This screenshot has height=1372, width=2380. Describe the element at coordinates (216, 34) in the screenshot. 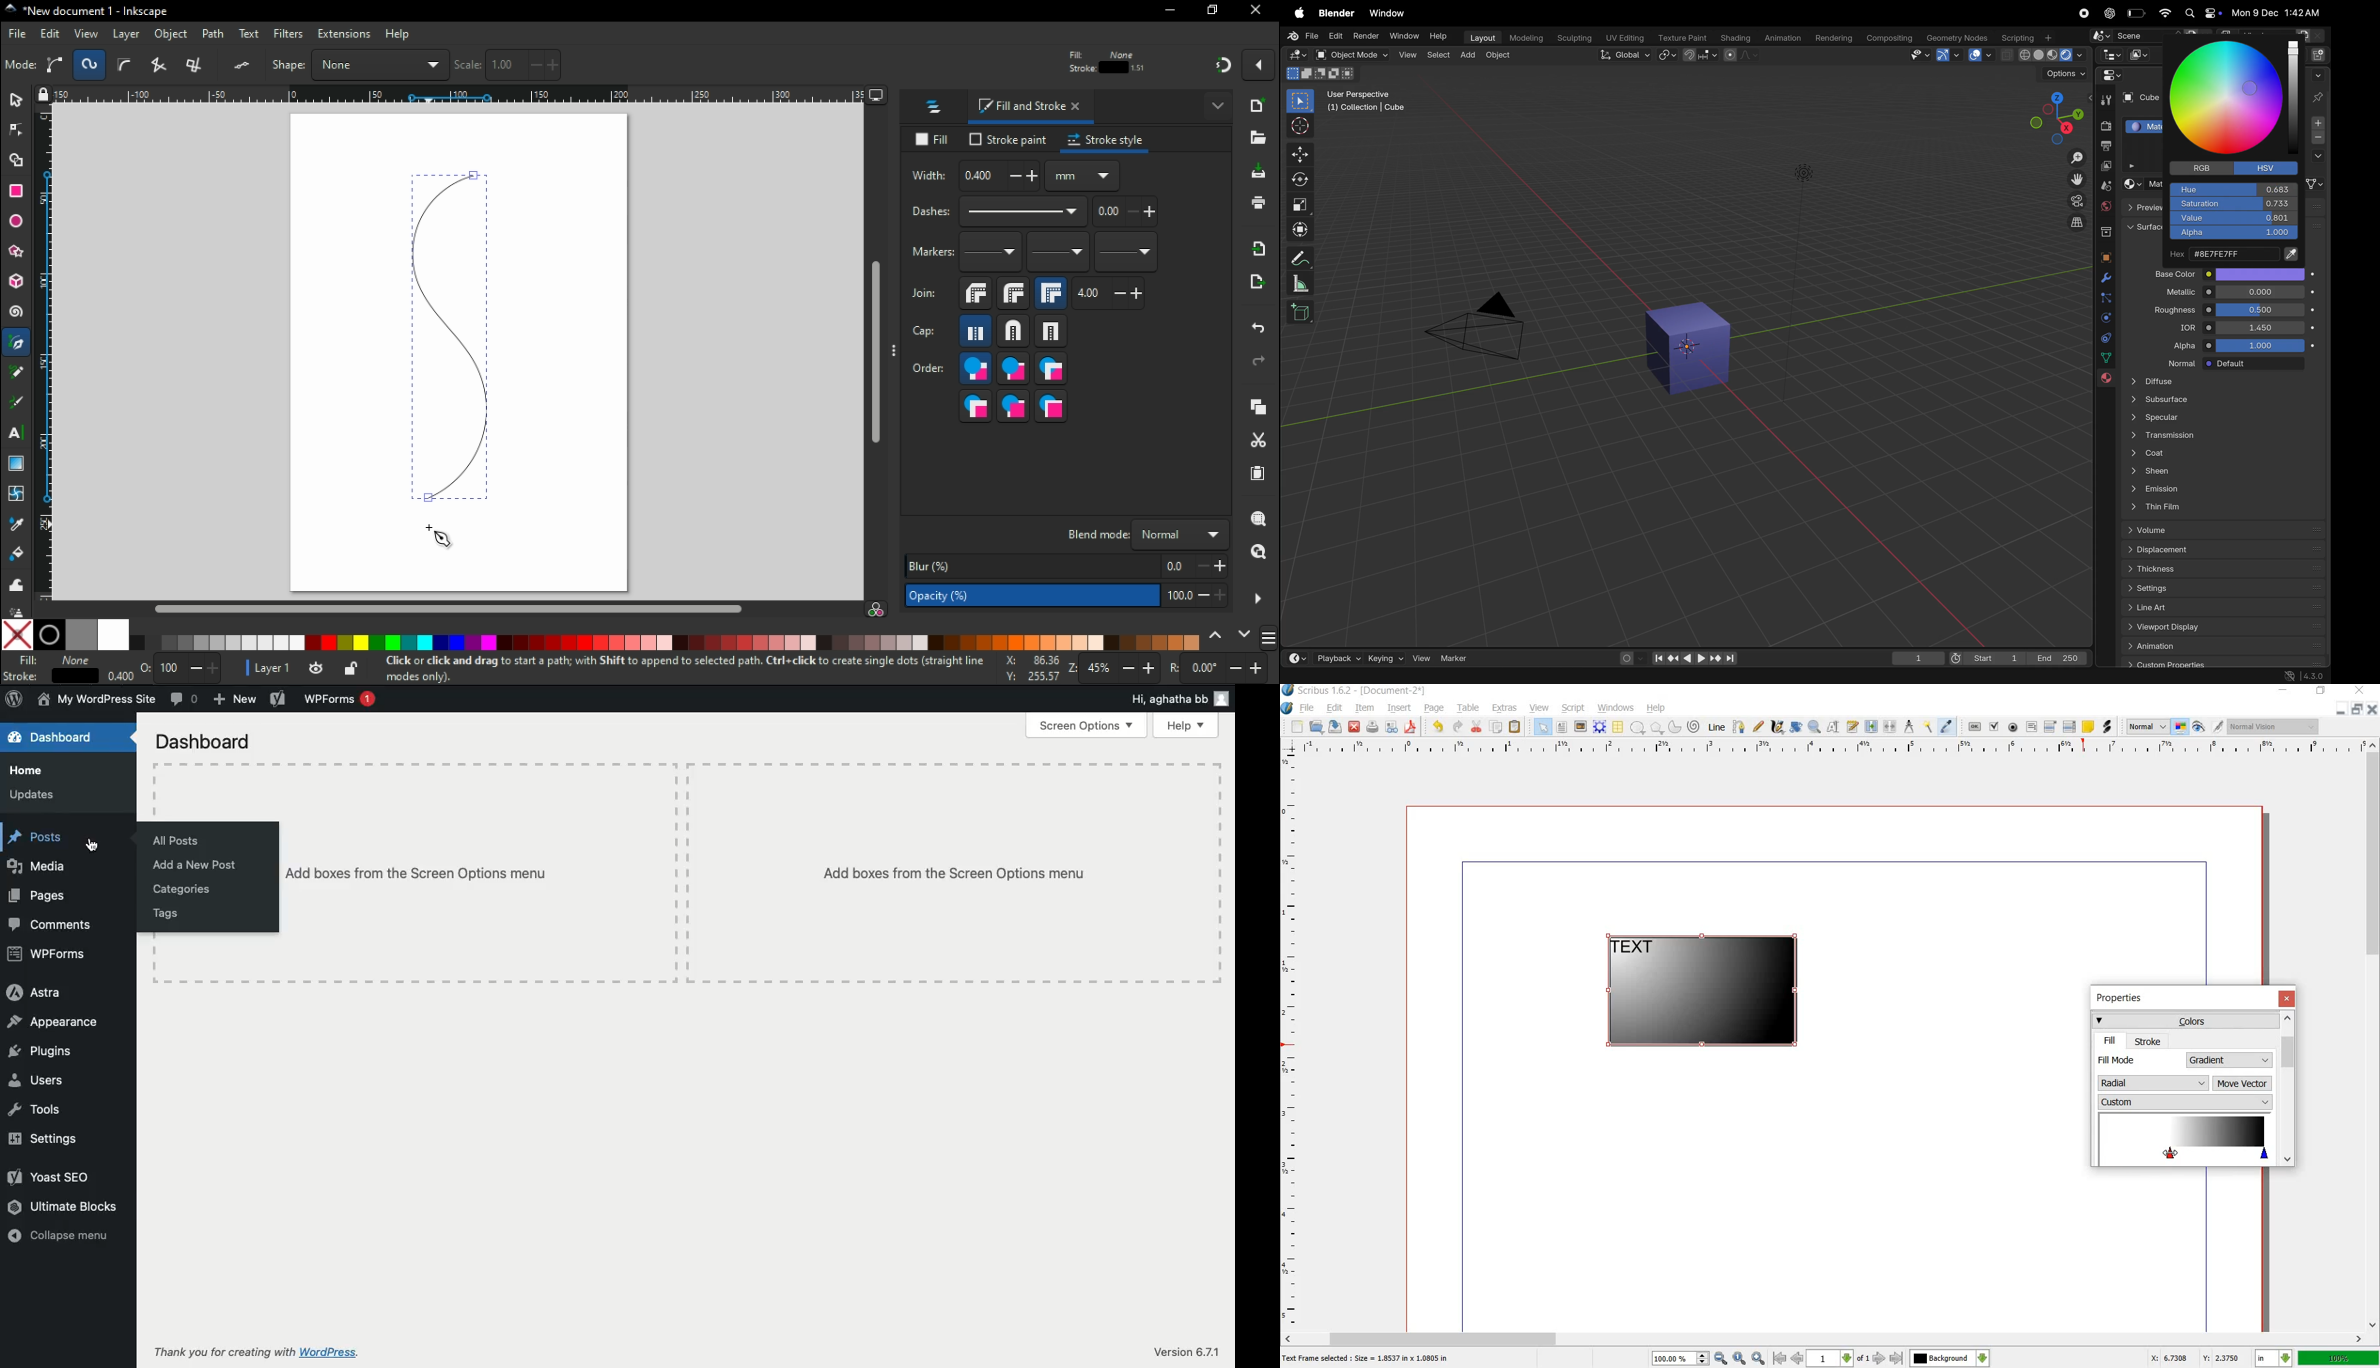

I see `path` at that location.